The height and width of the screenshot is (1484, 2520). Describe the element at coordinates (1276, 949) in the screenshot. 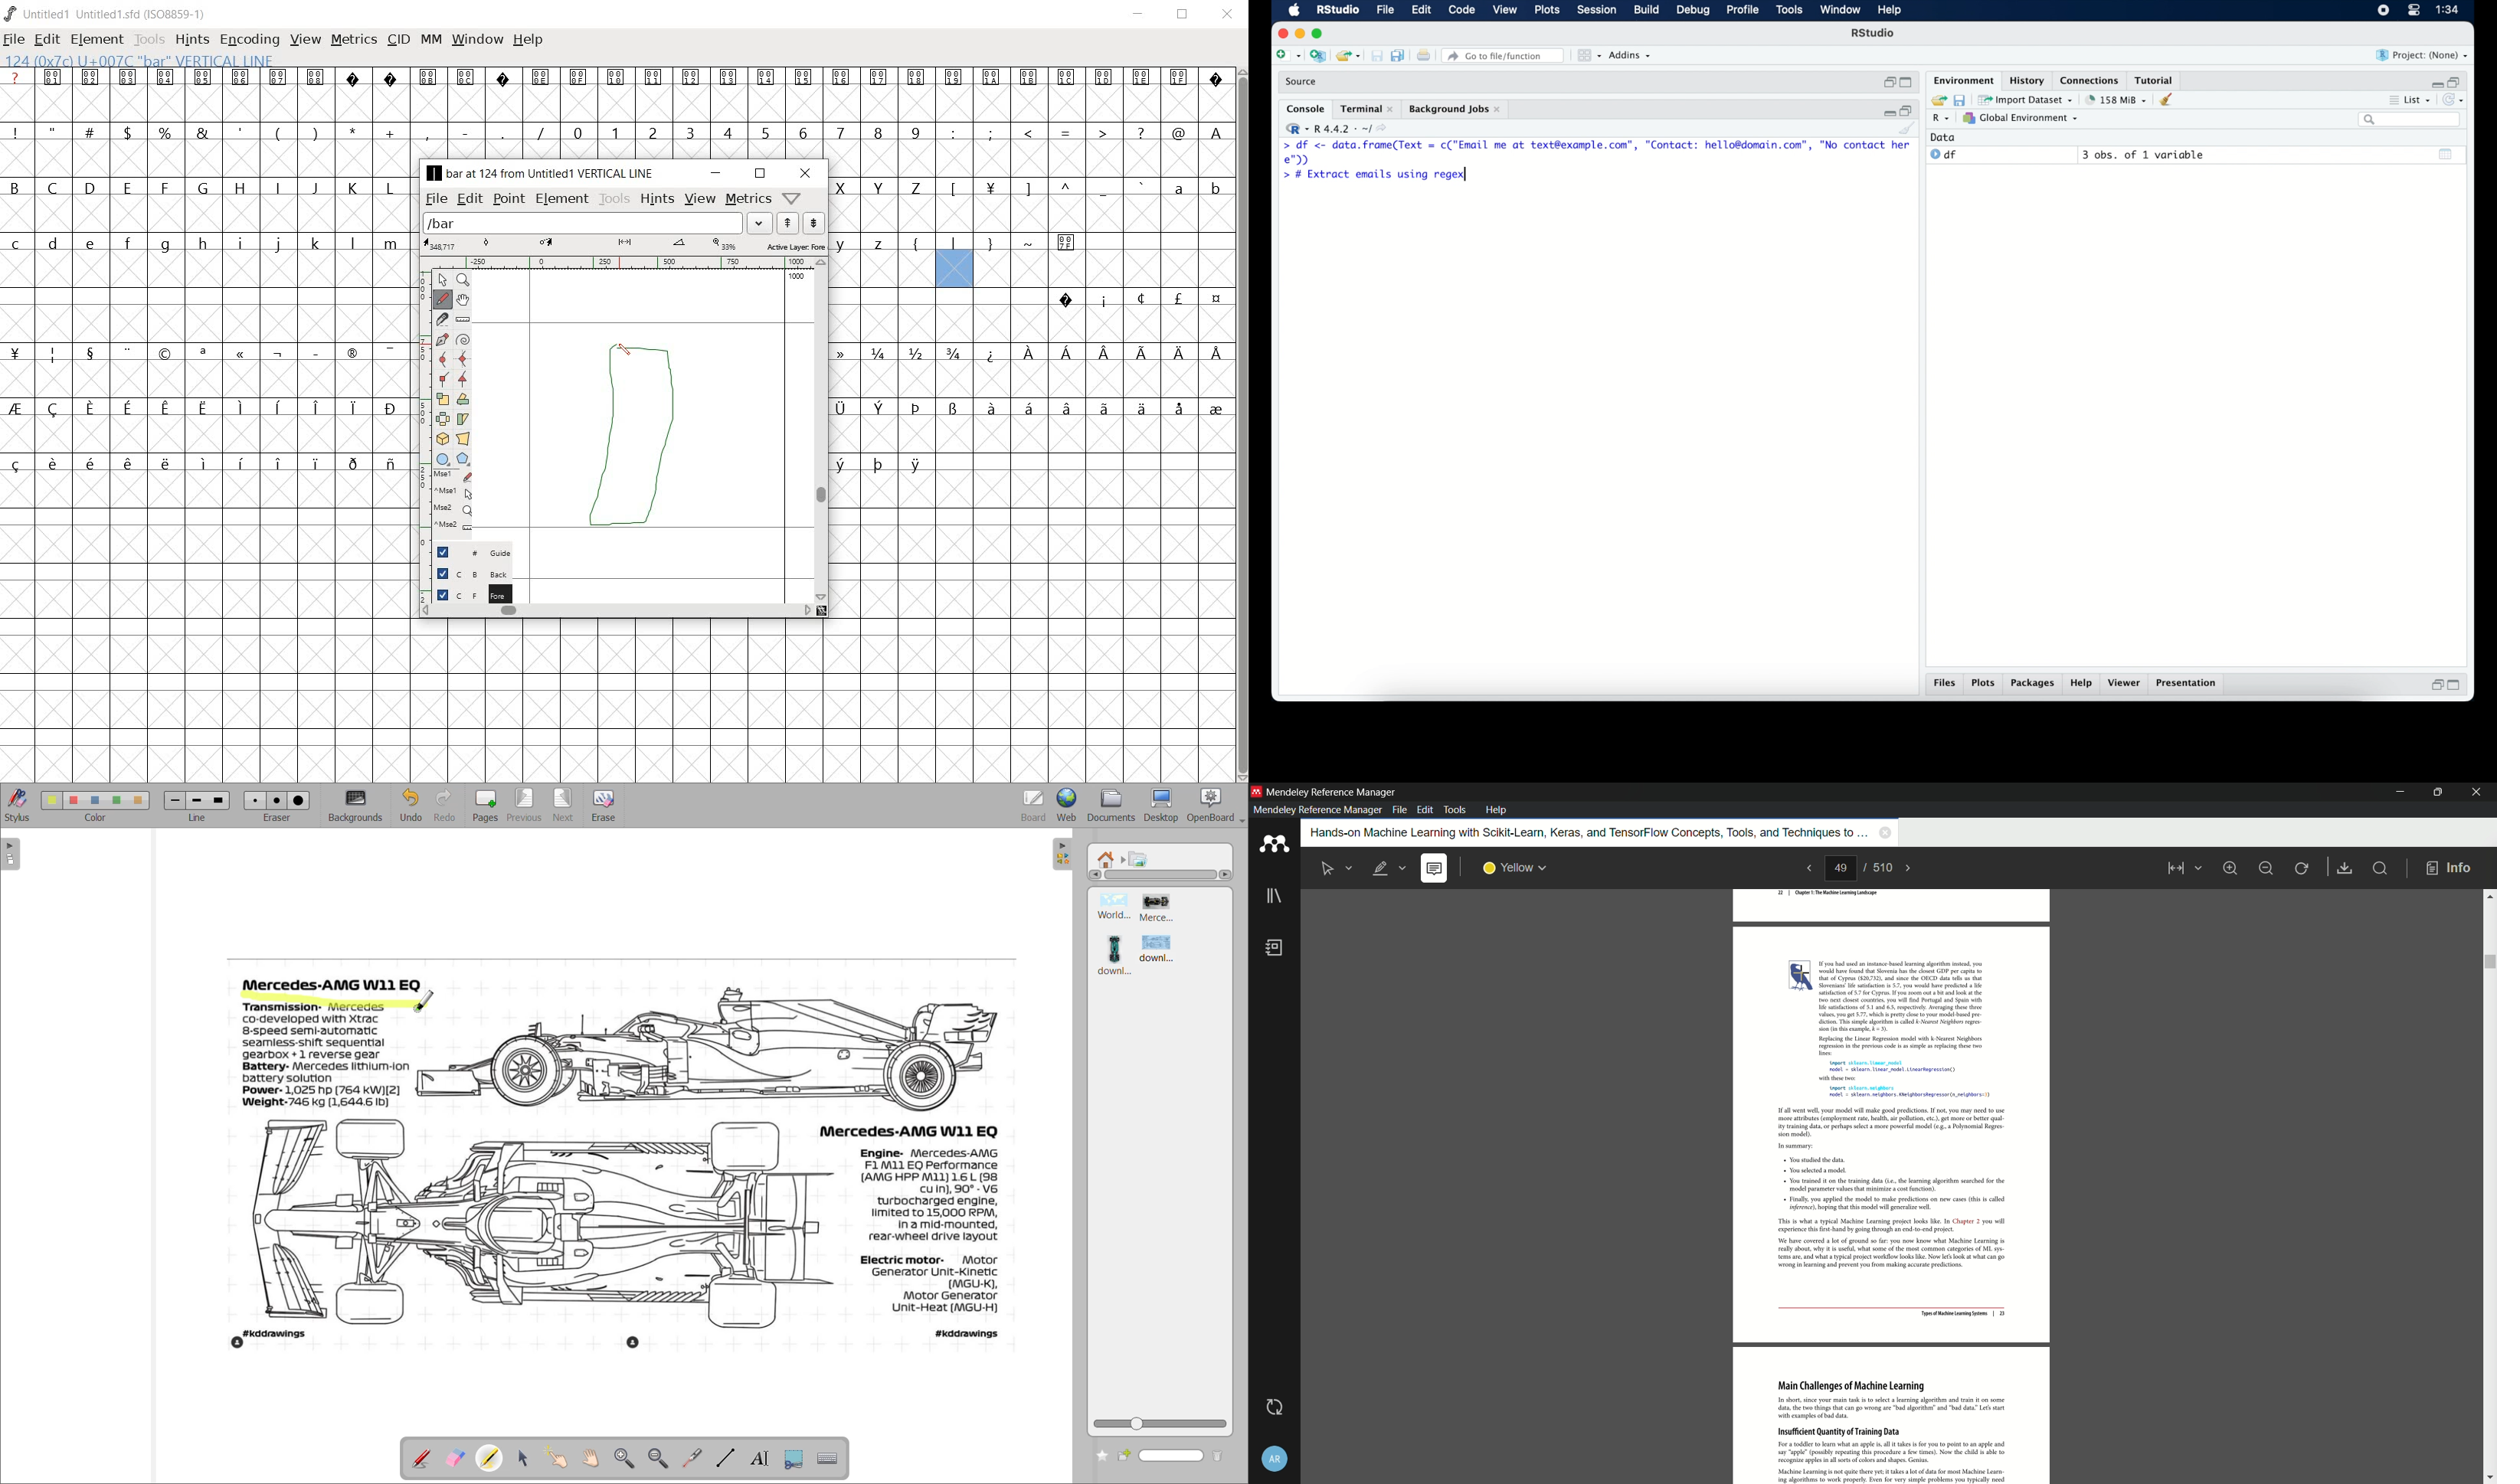

I see `book` at that location.